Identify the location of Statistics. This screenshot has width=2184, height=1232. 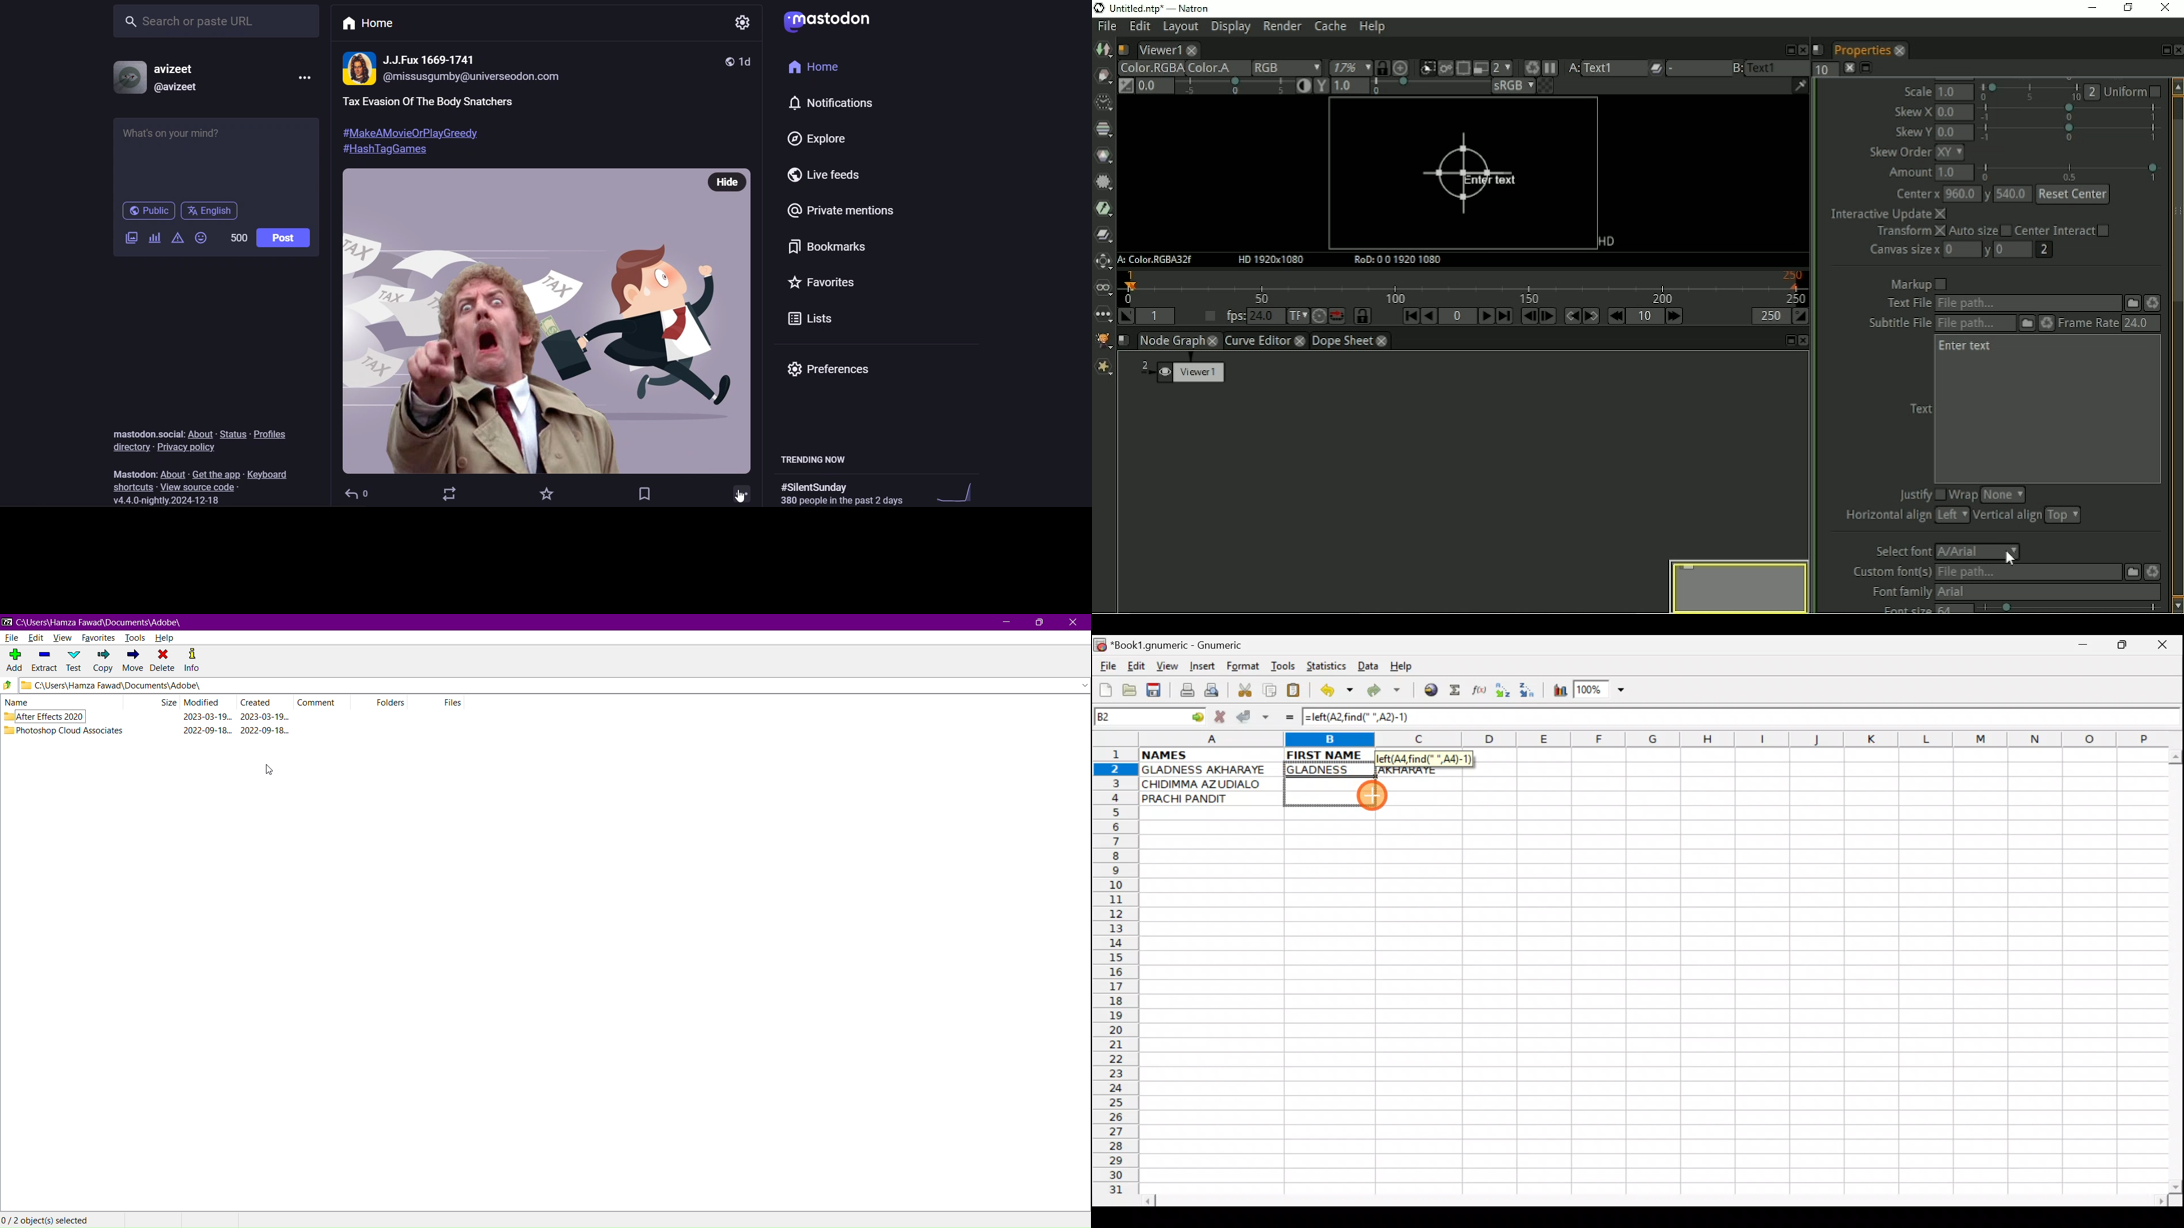
(1330, 665).